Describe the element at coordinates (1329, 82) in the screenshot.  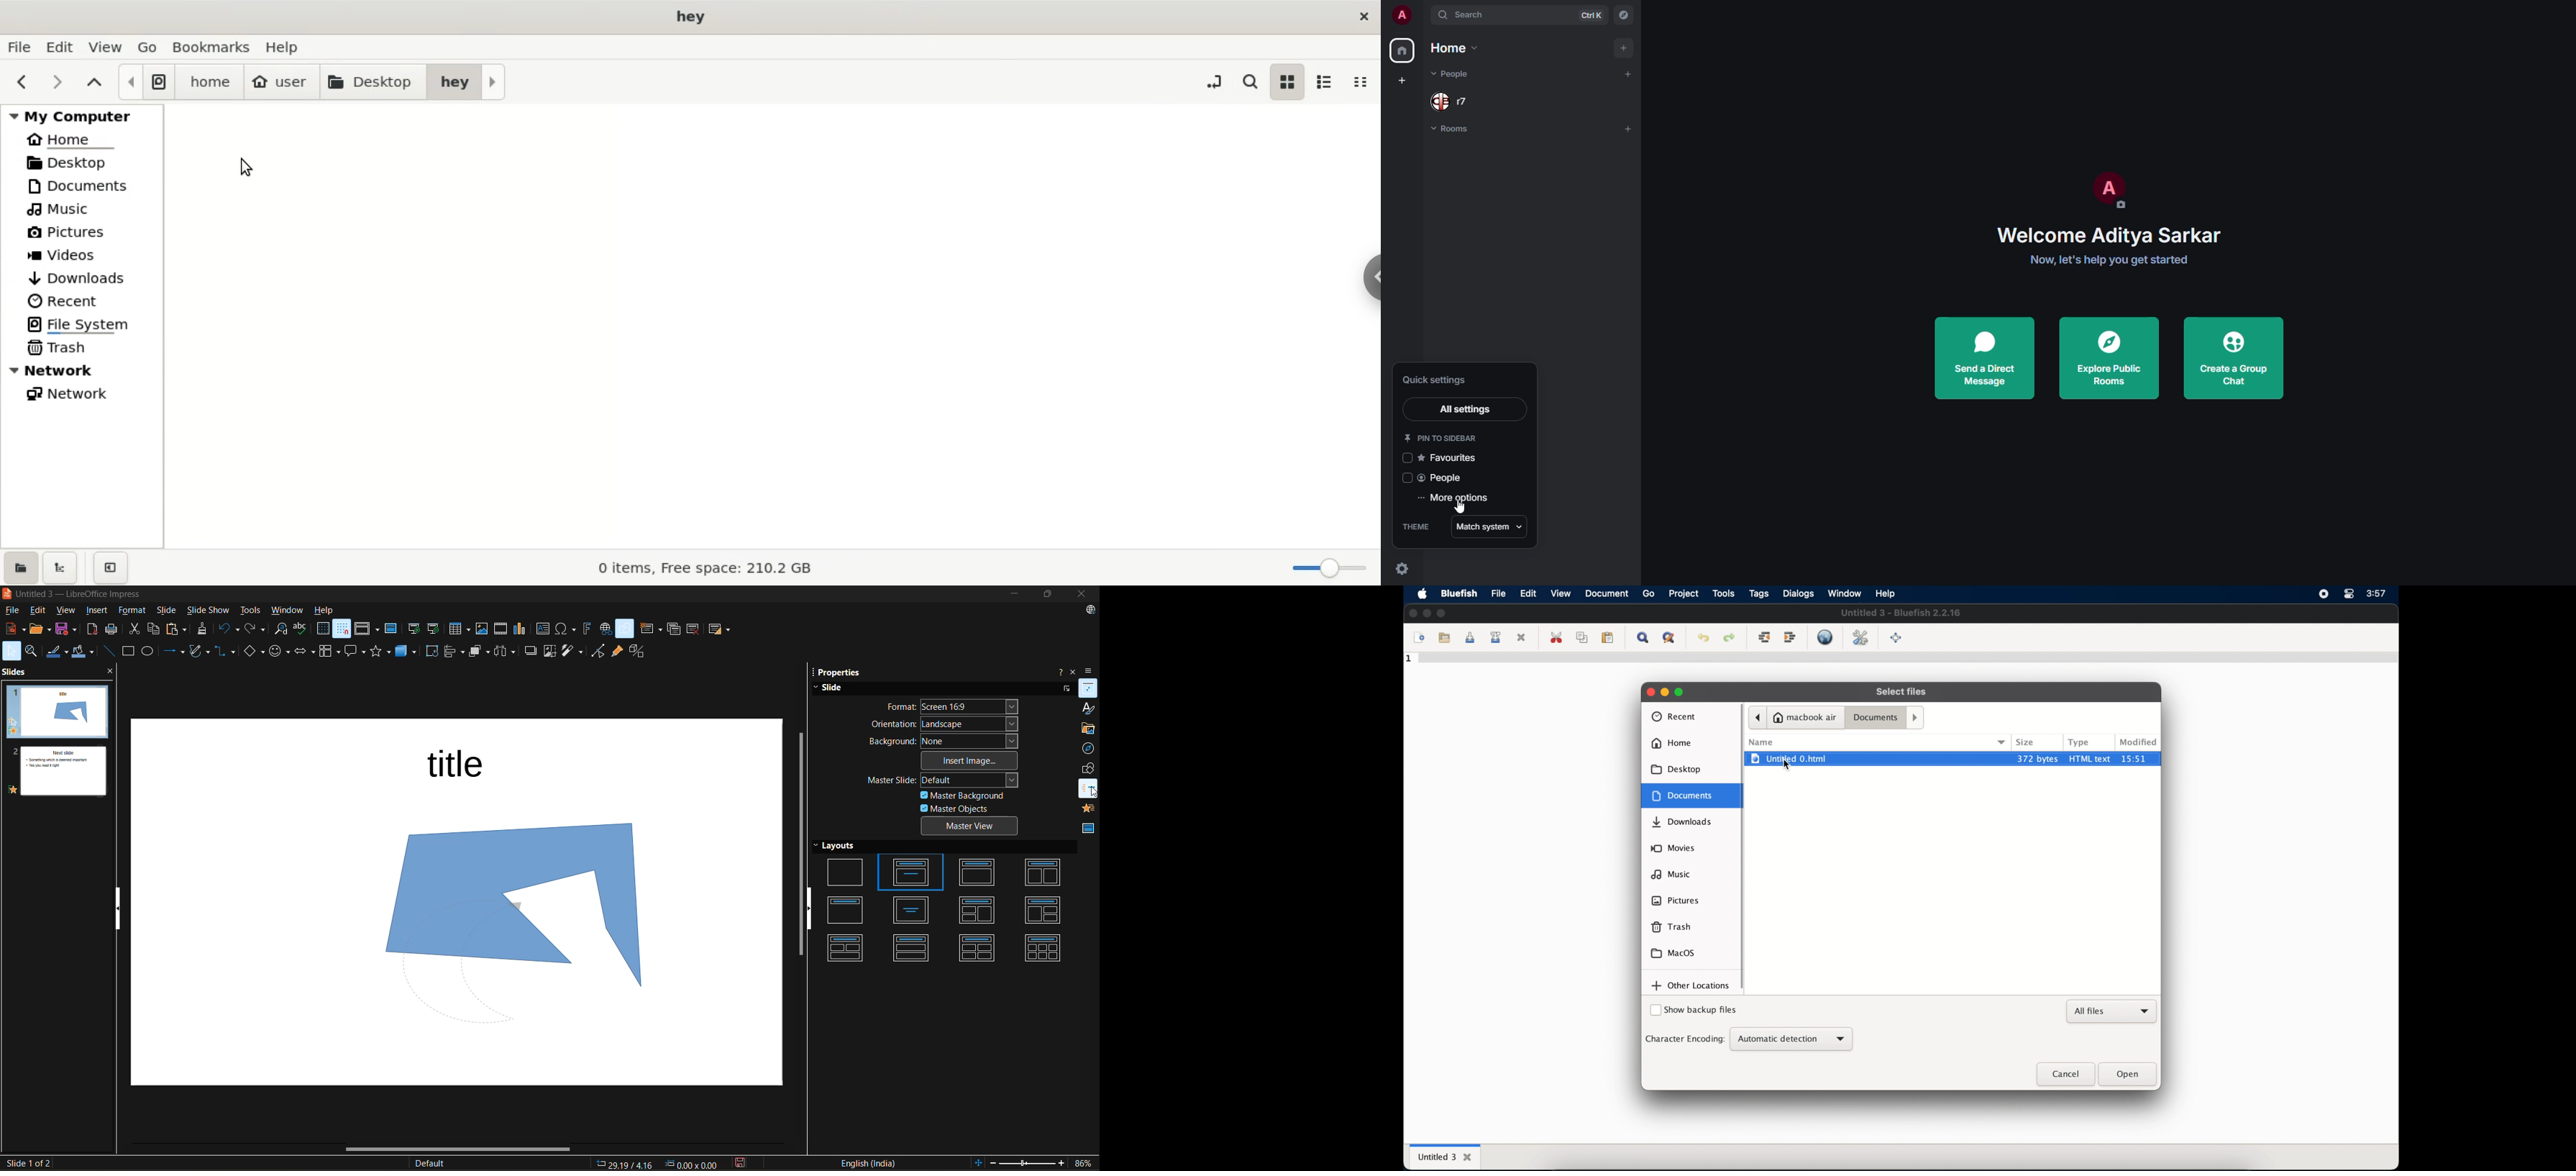
I see `list view` at that location.